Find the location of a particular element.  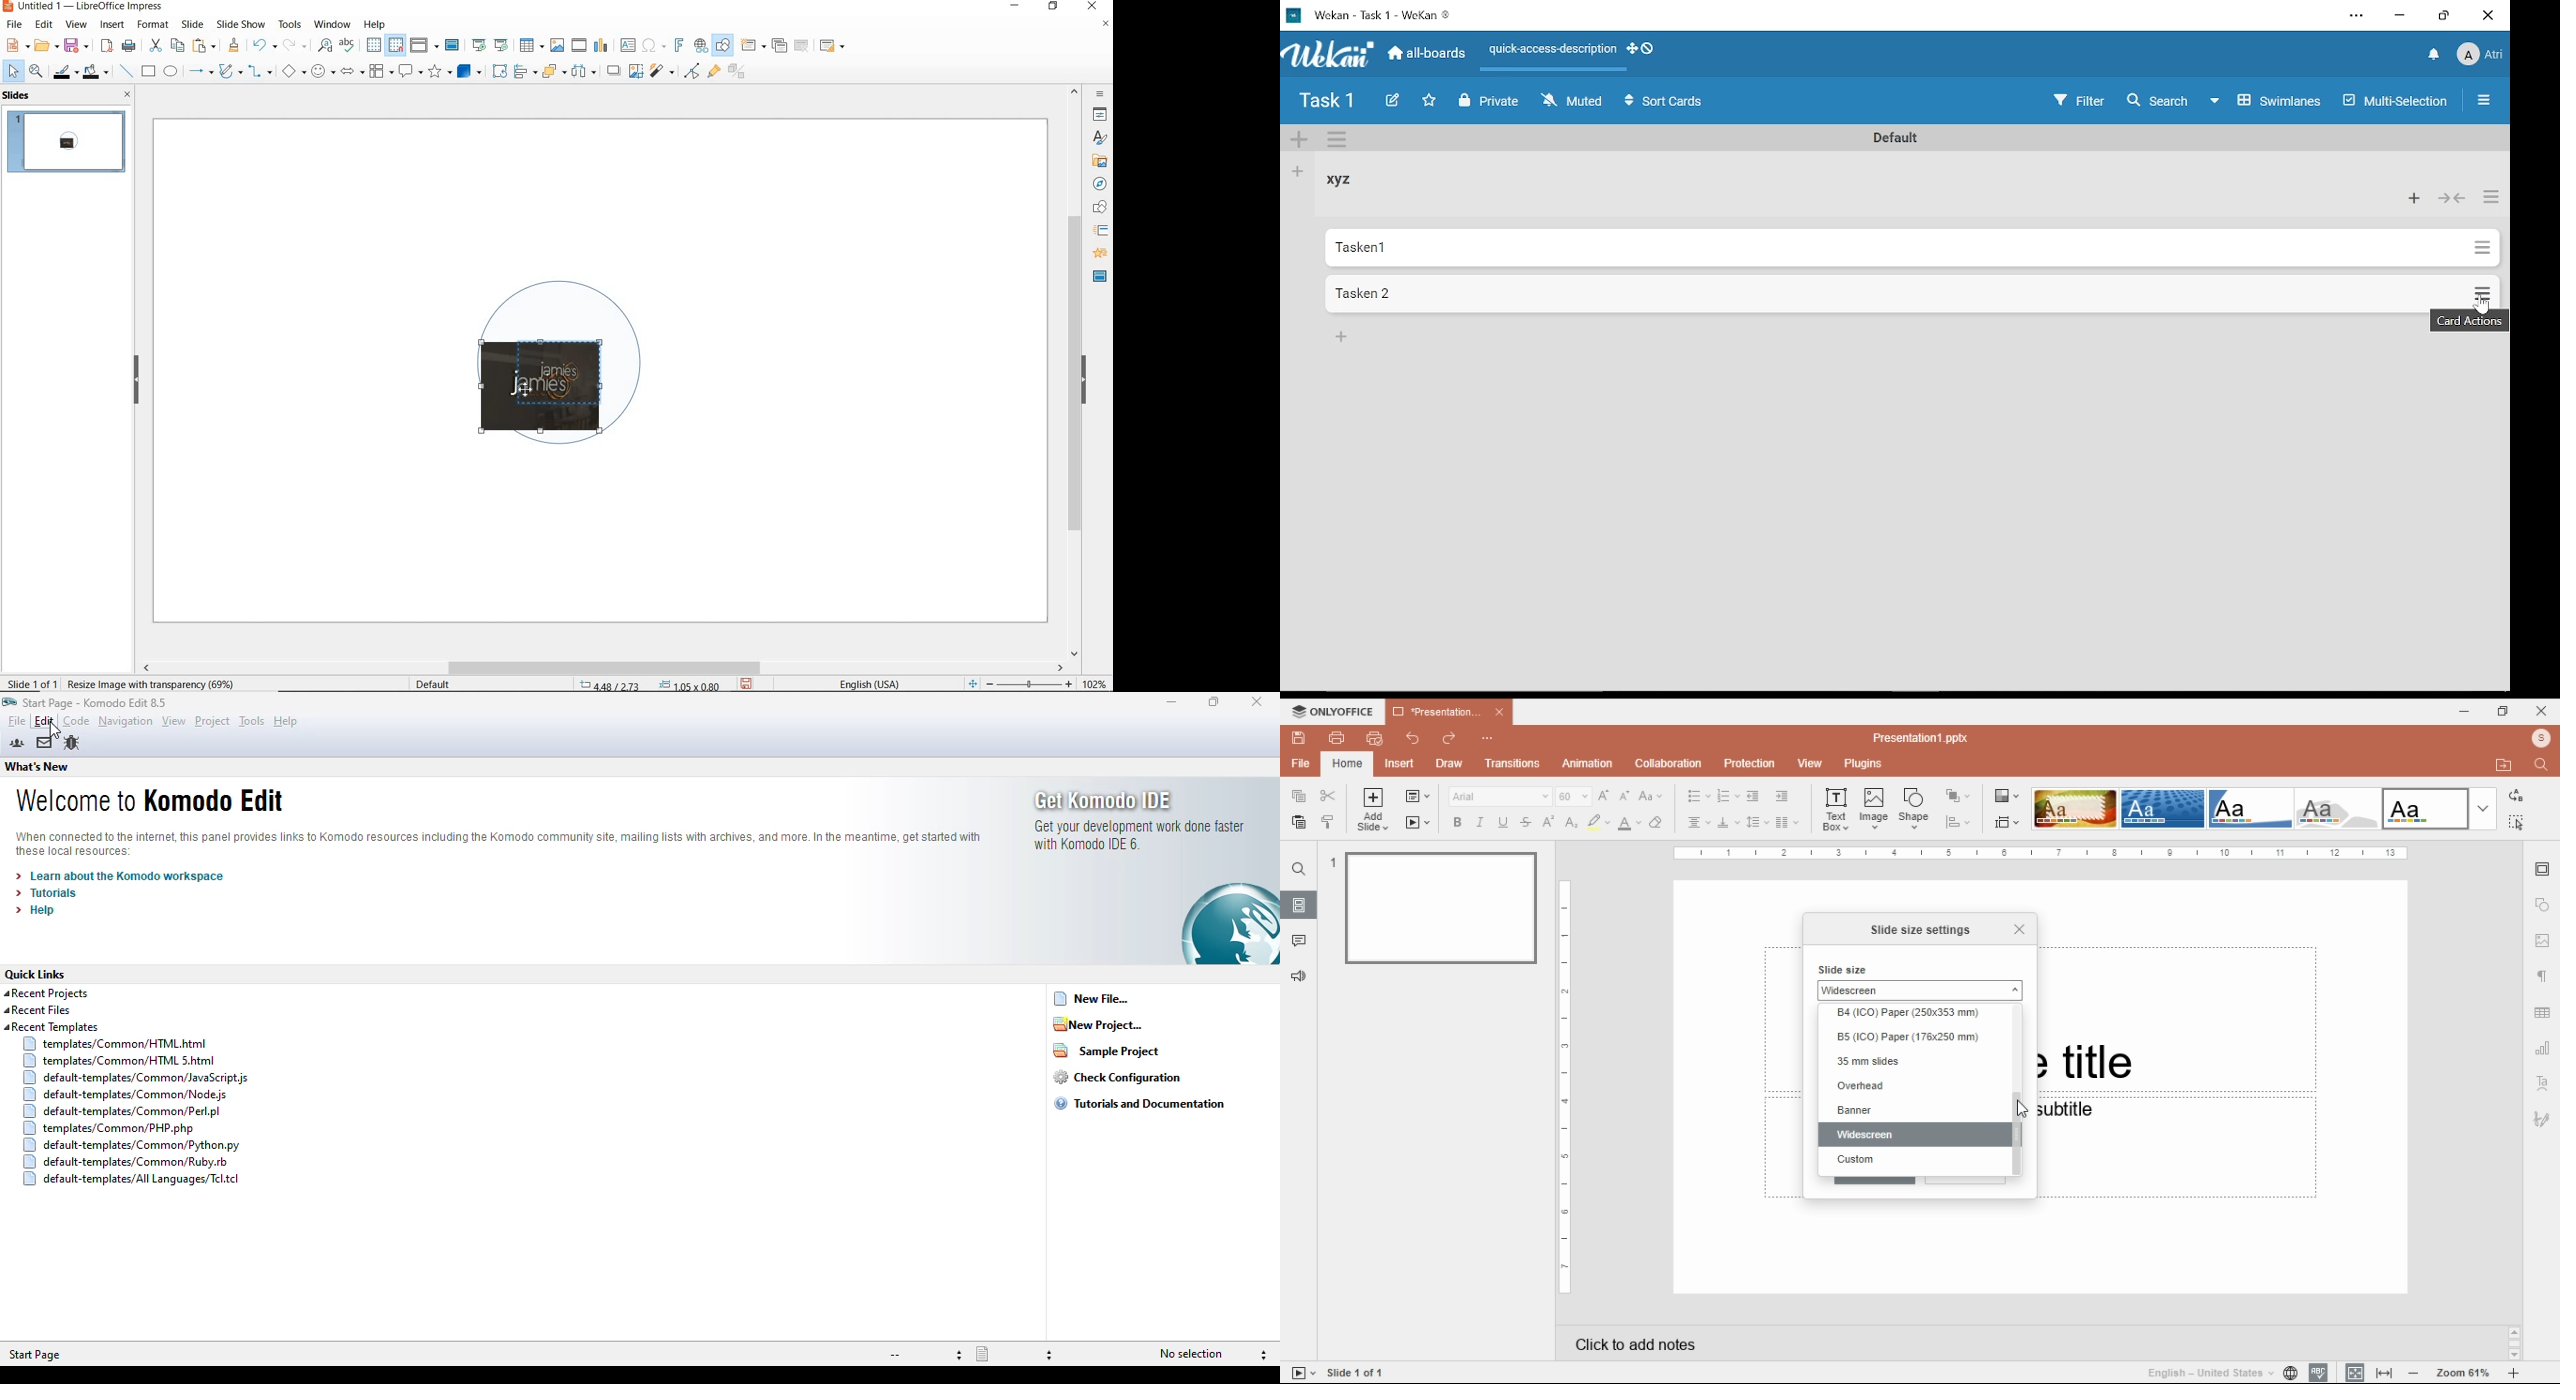

Wekan logo is located at coordinates (1330, 56).